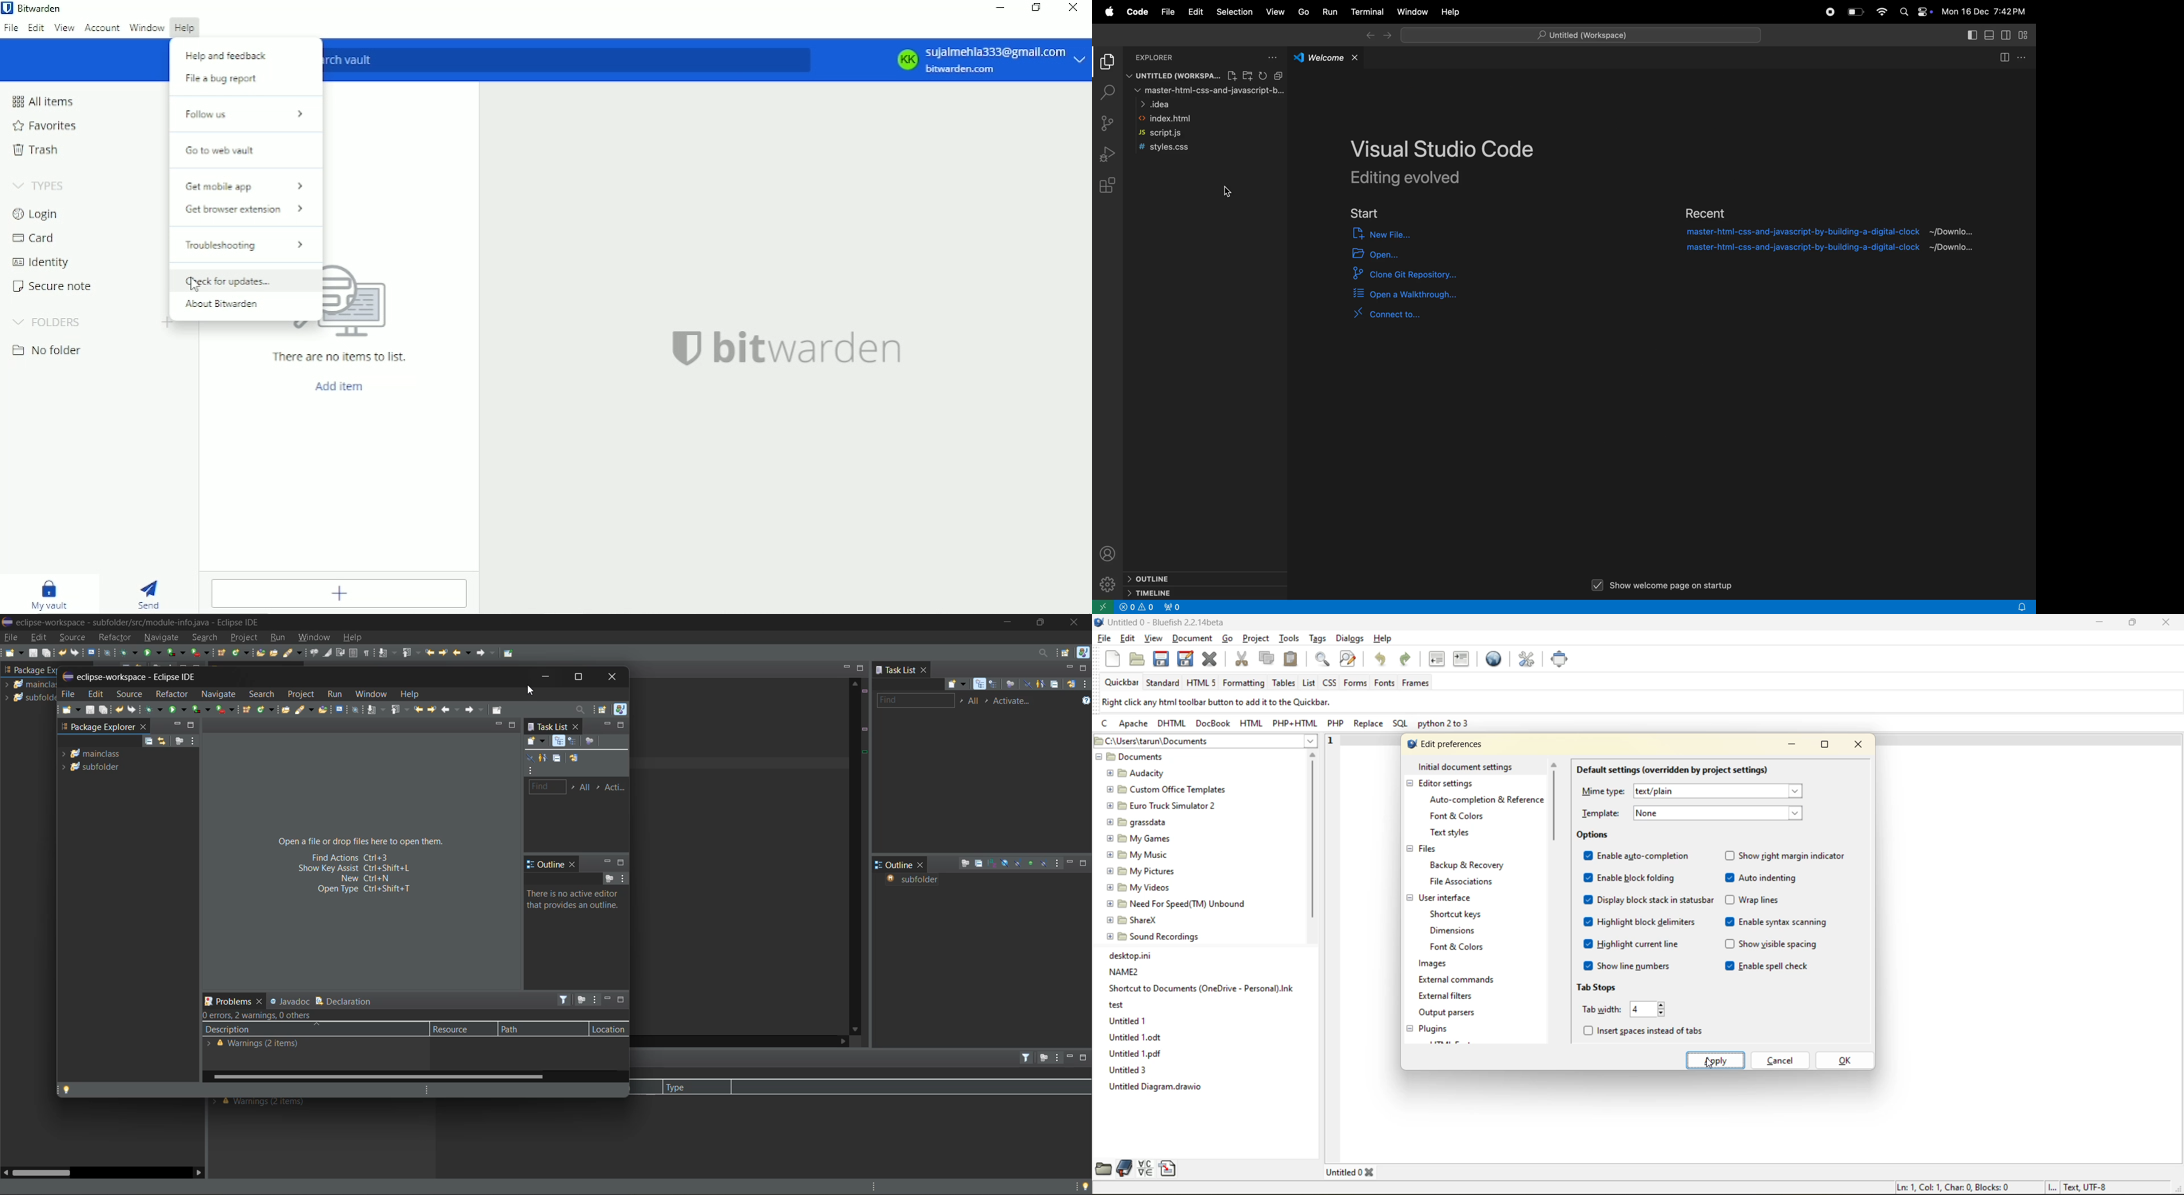  What do you see at coordinates (1141, 871) in the screenshot?
I see `# B My Pictures` at bounding box center [1141, 871].